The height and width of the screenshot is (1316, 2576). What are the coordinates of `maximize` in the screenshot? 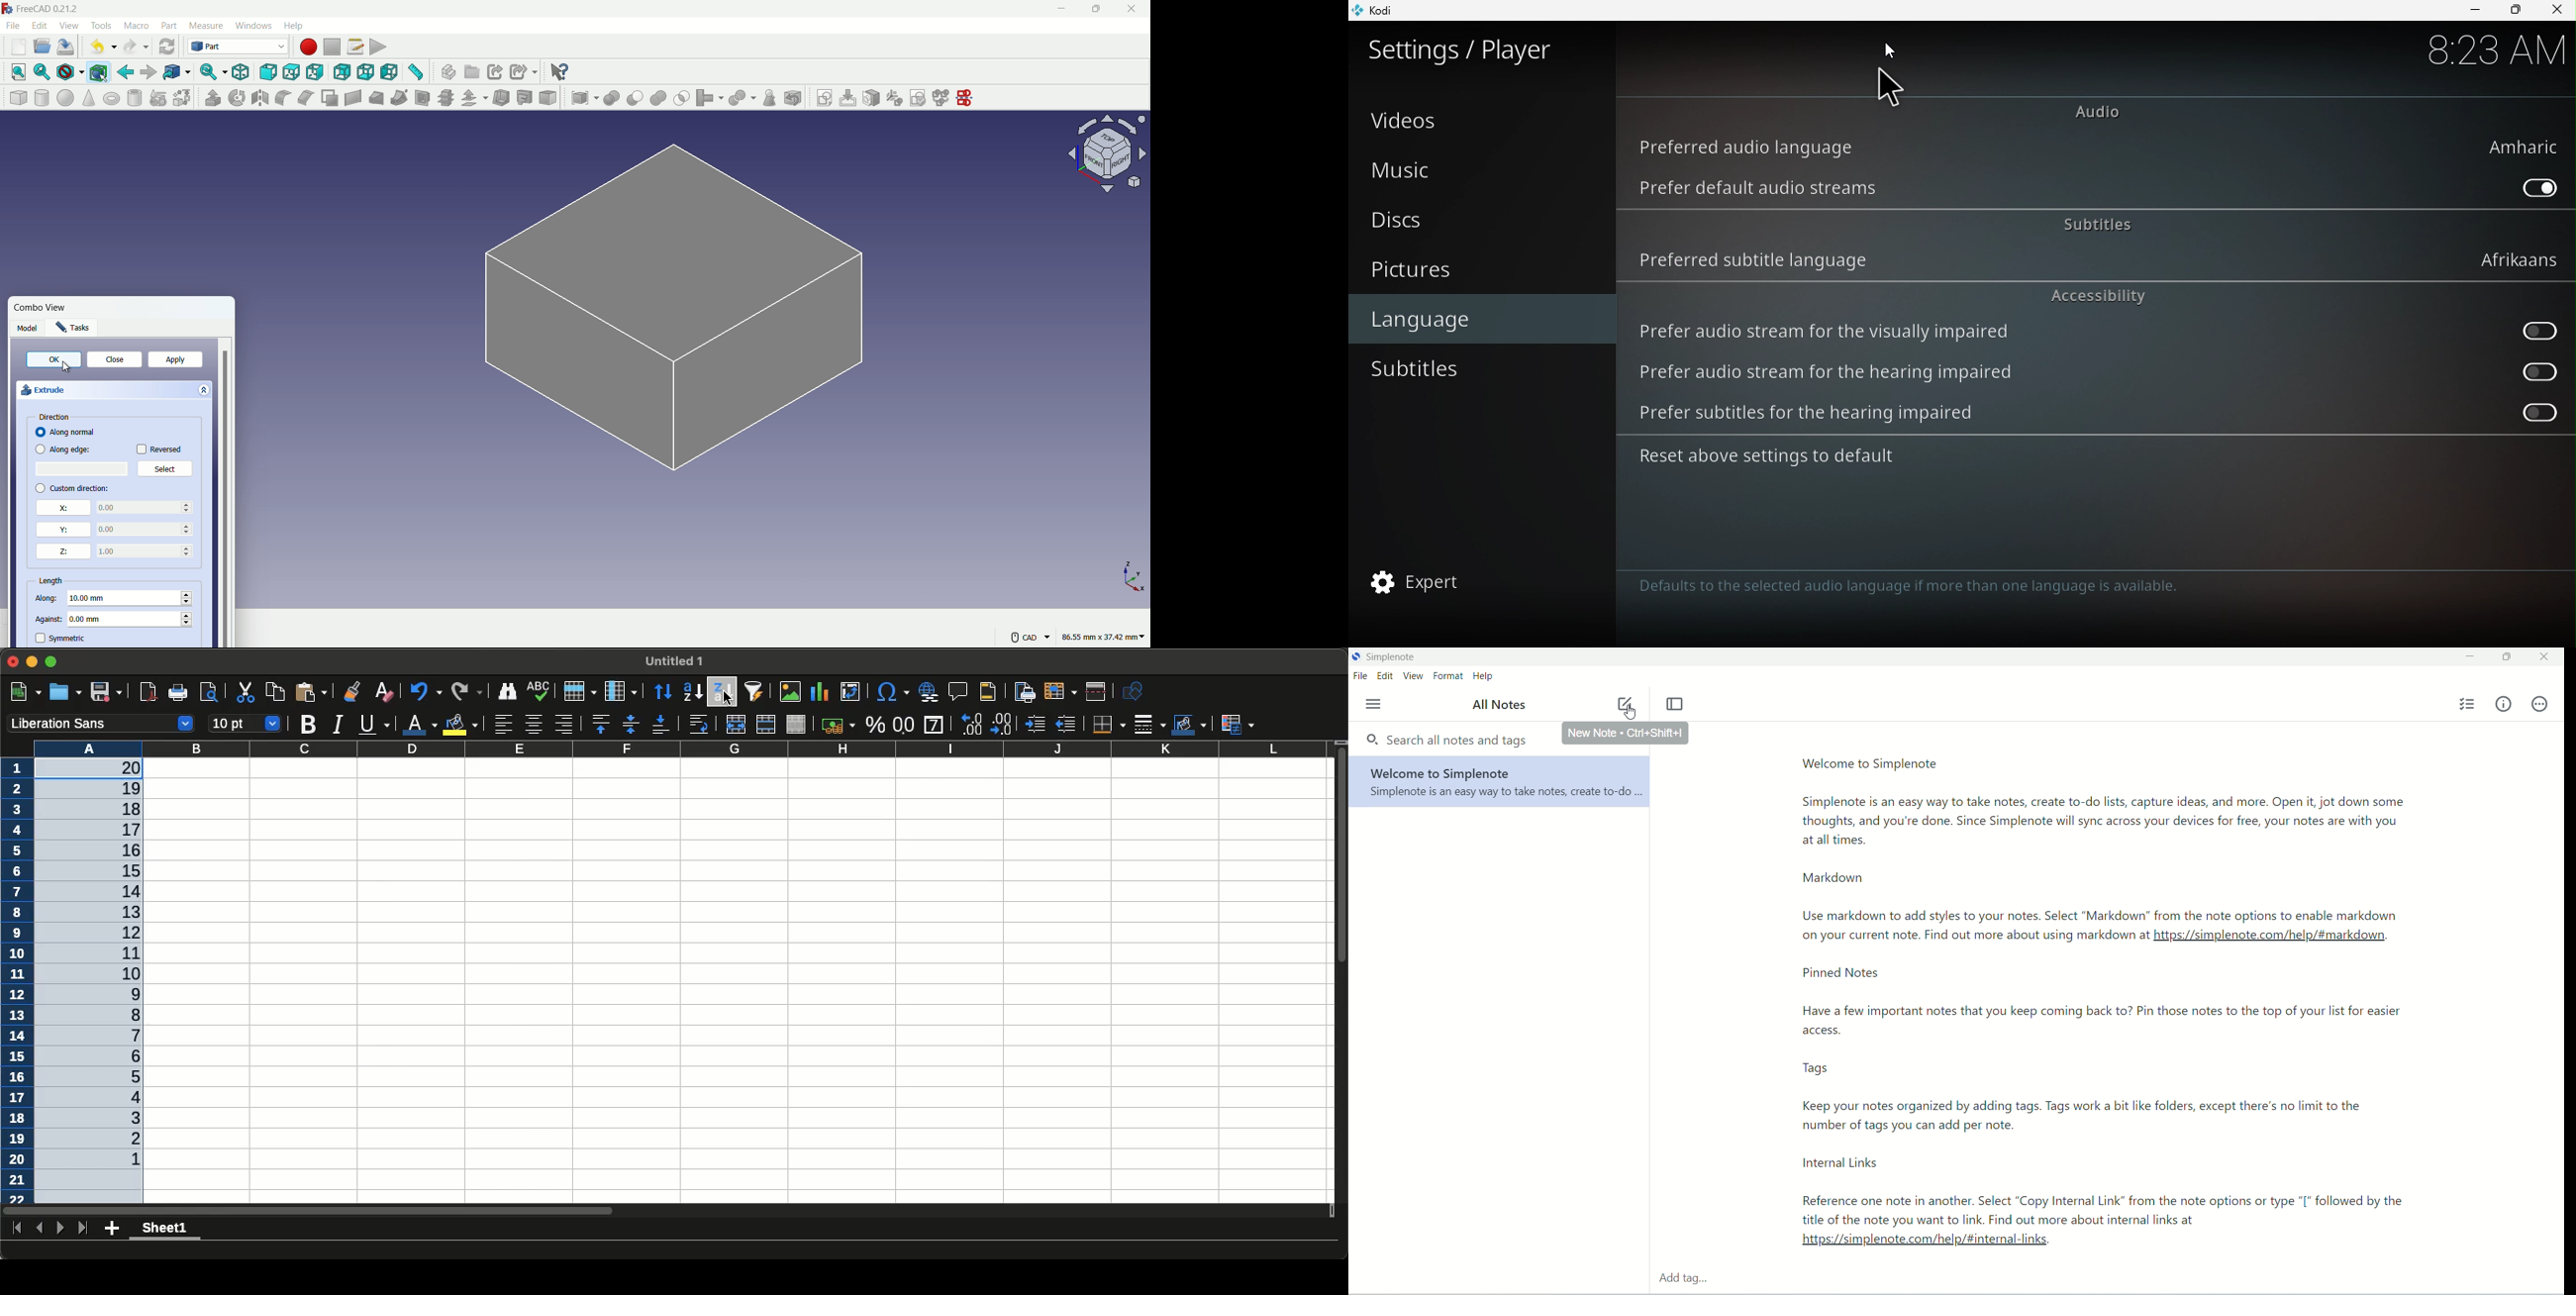 It's located at (2503, 660).